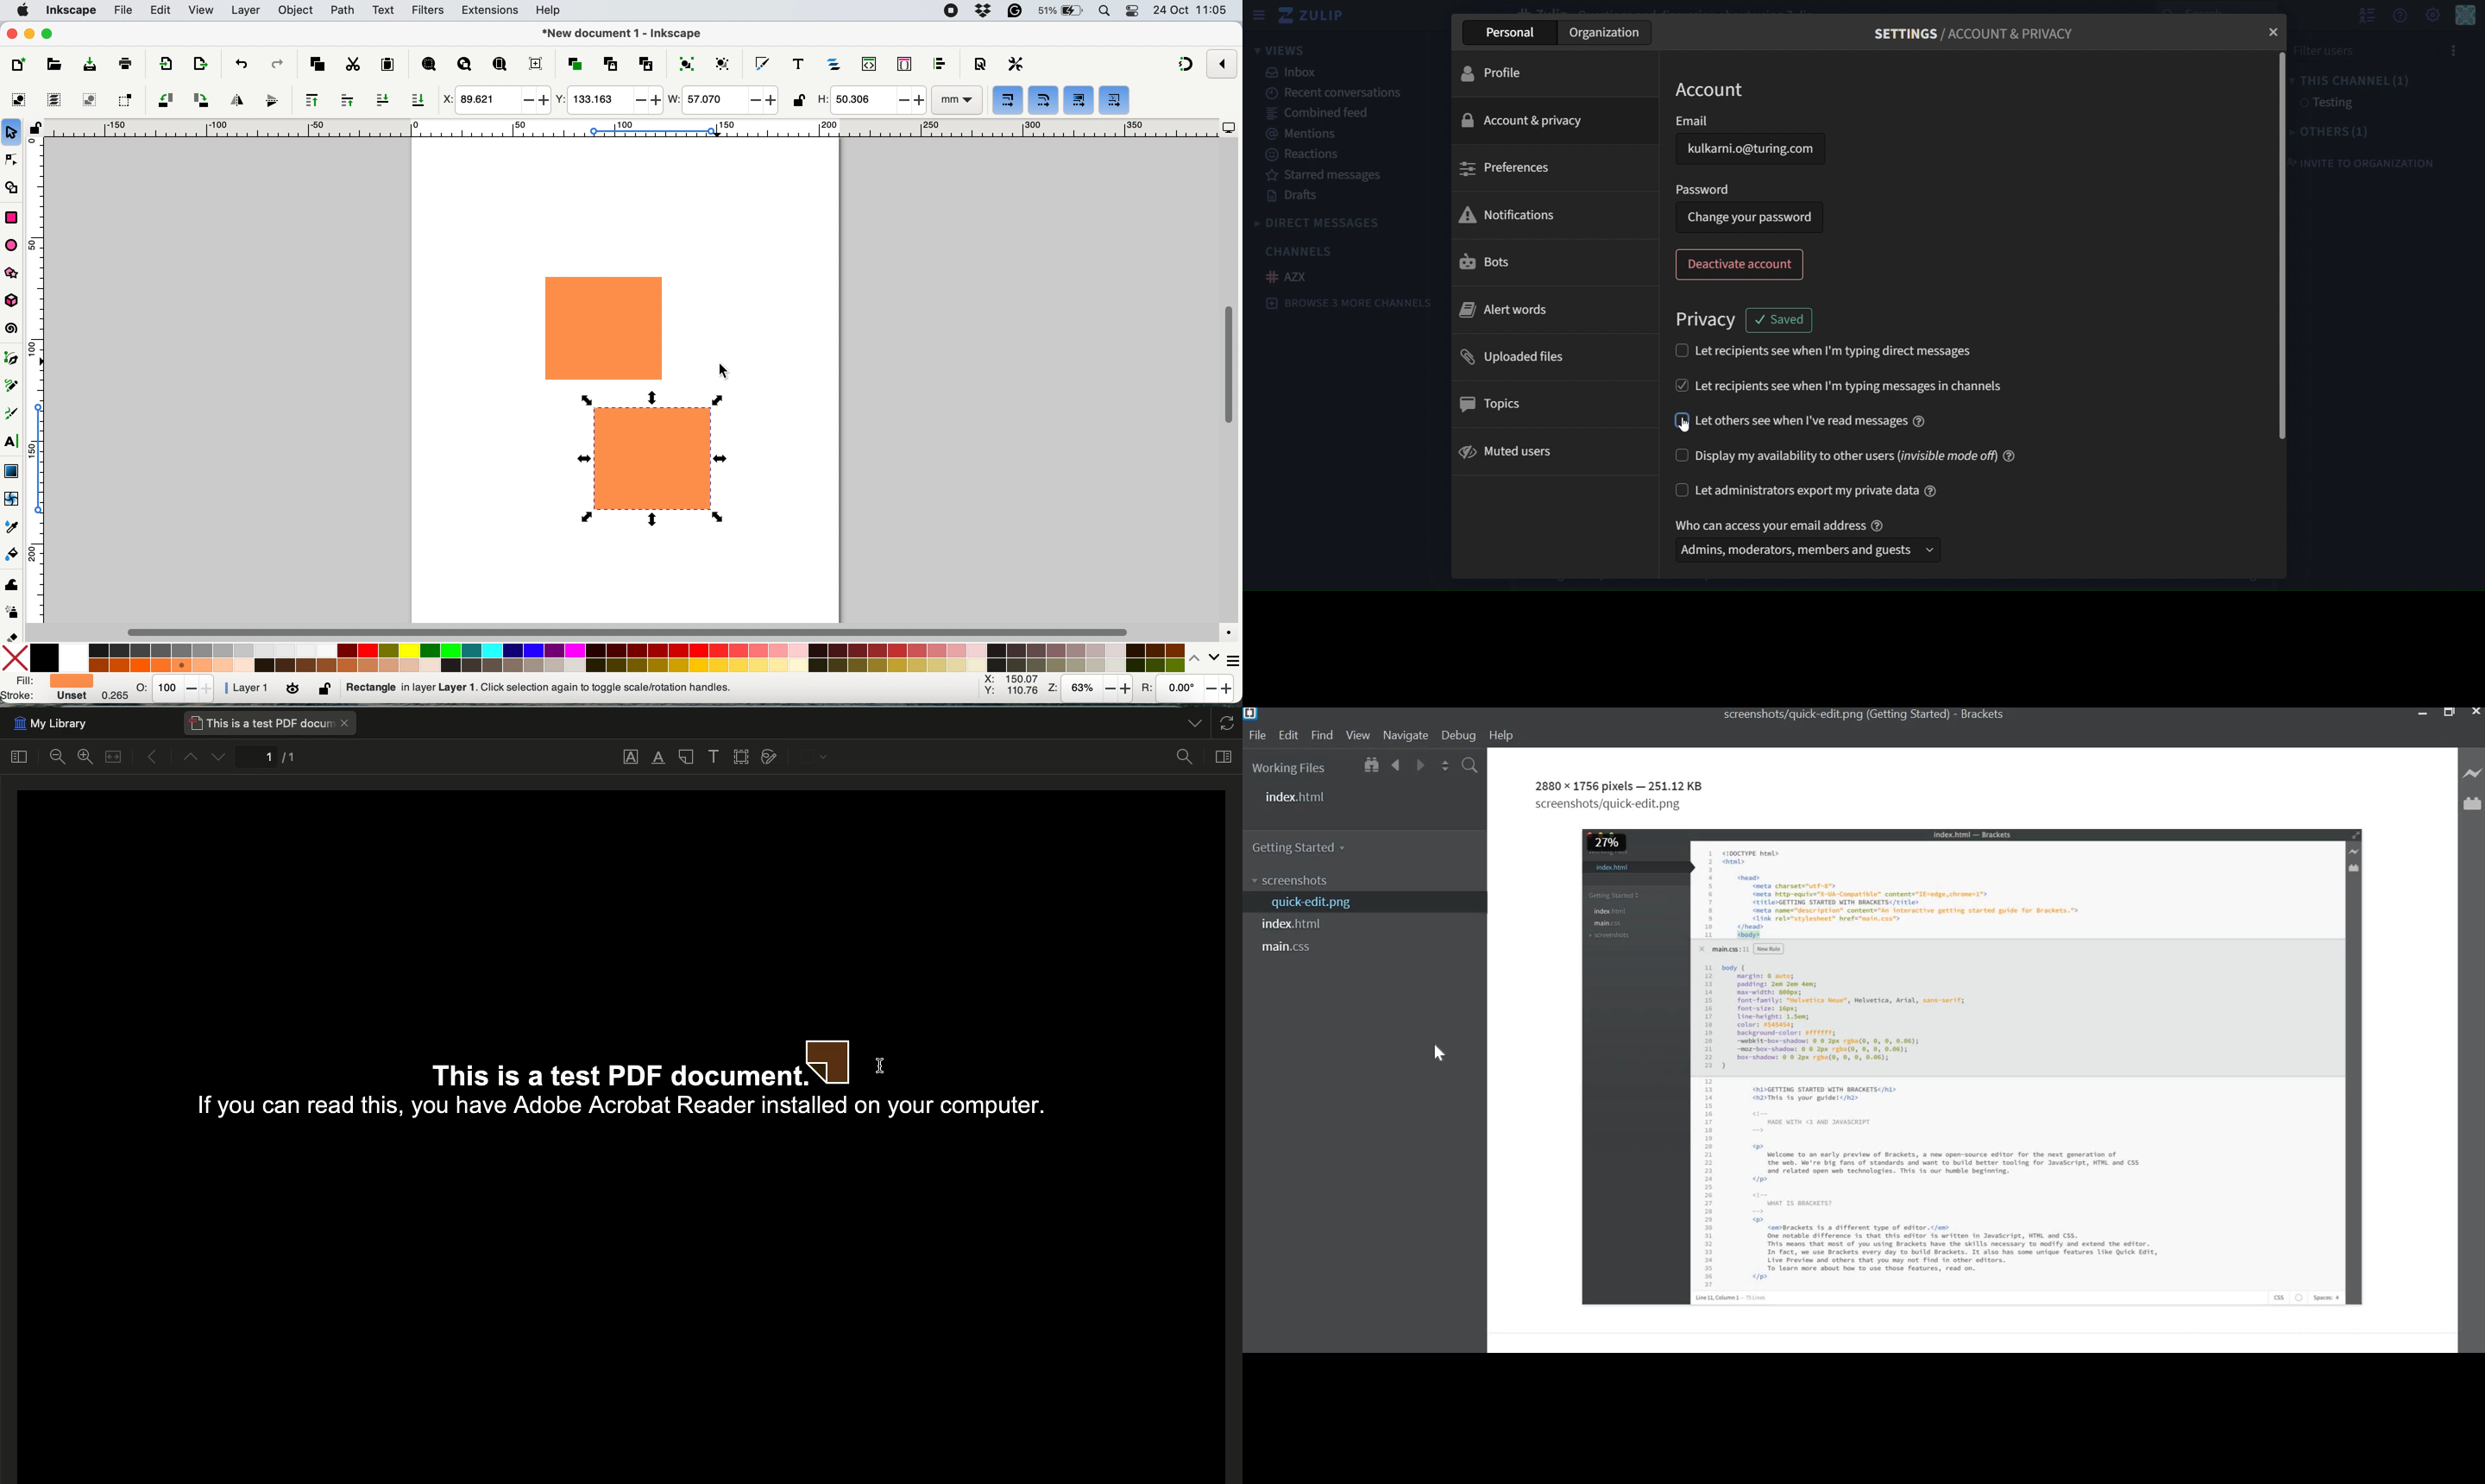 The image size is (2492, 1484). I want to click on topics, so click(1493, 404).